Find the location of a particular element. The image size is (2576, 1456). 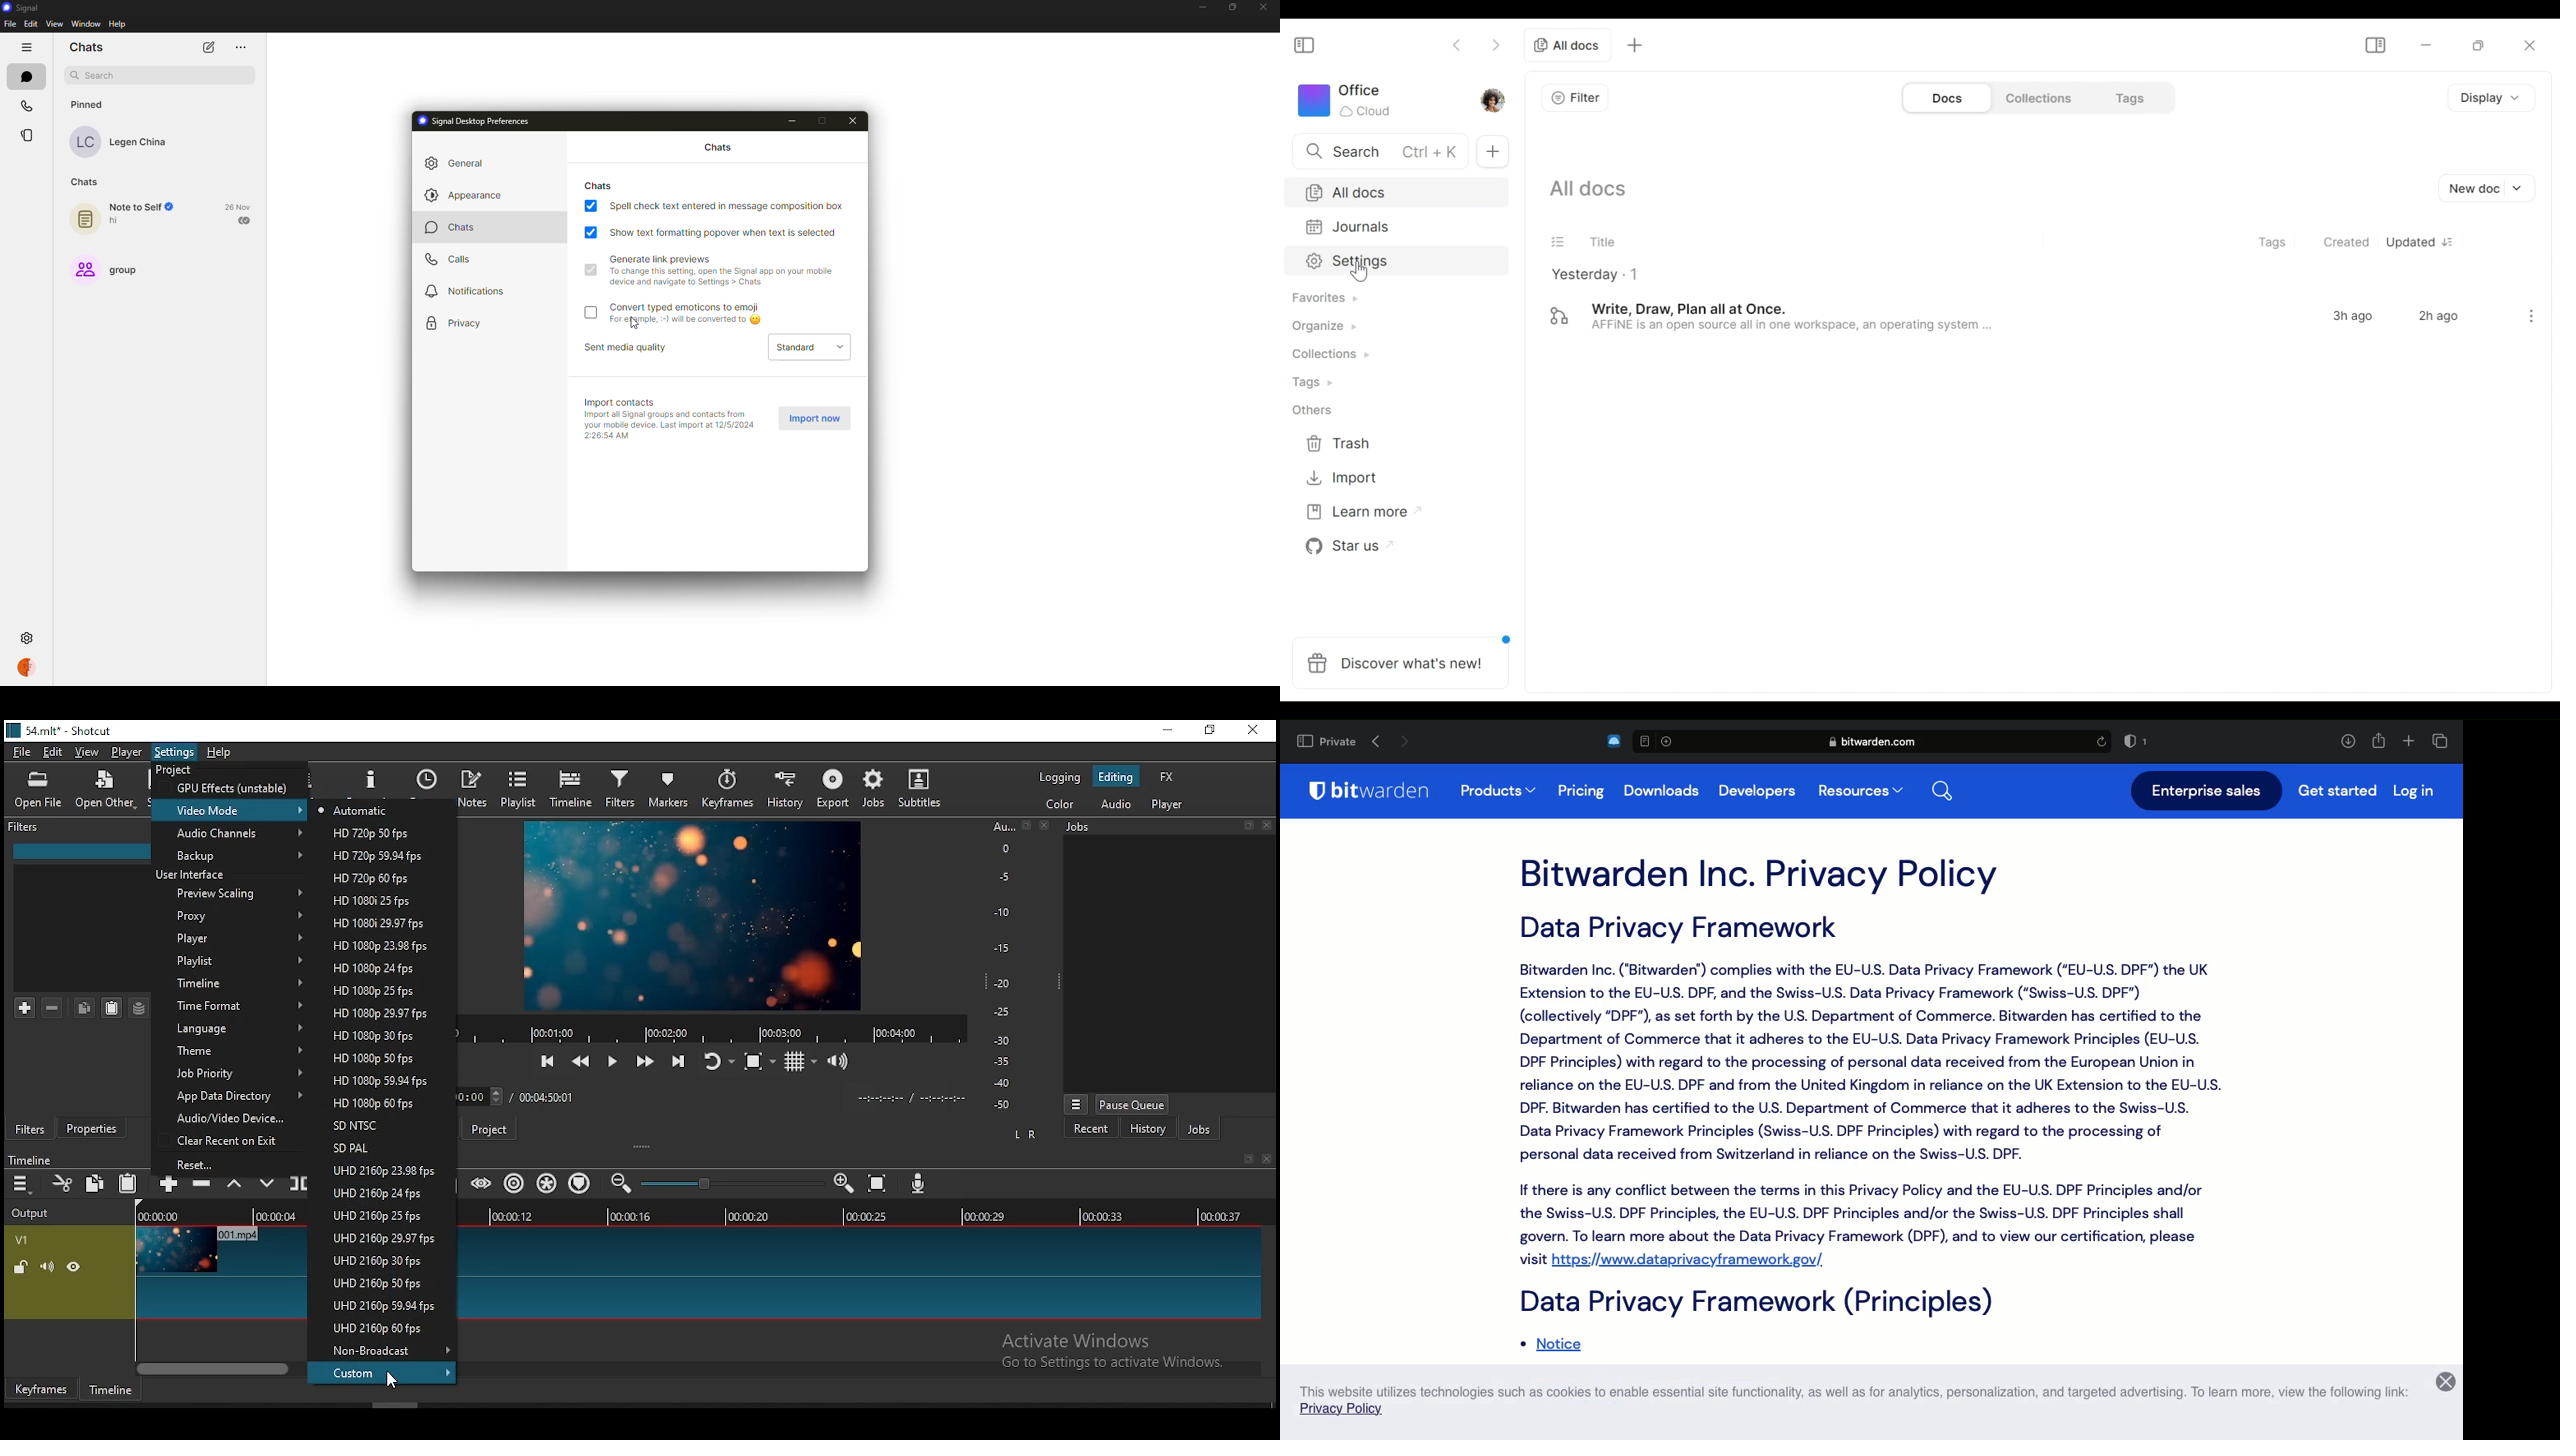

play quickly backwards is located at coordinates (582, 1058).